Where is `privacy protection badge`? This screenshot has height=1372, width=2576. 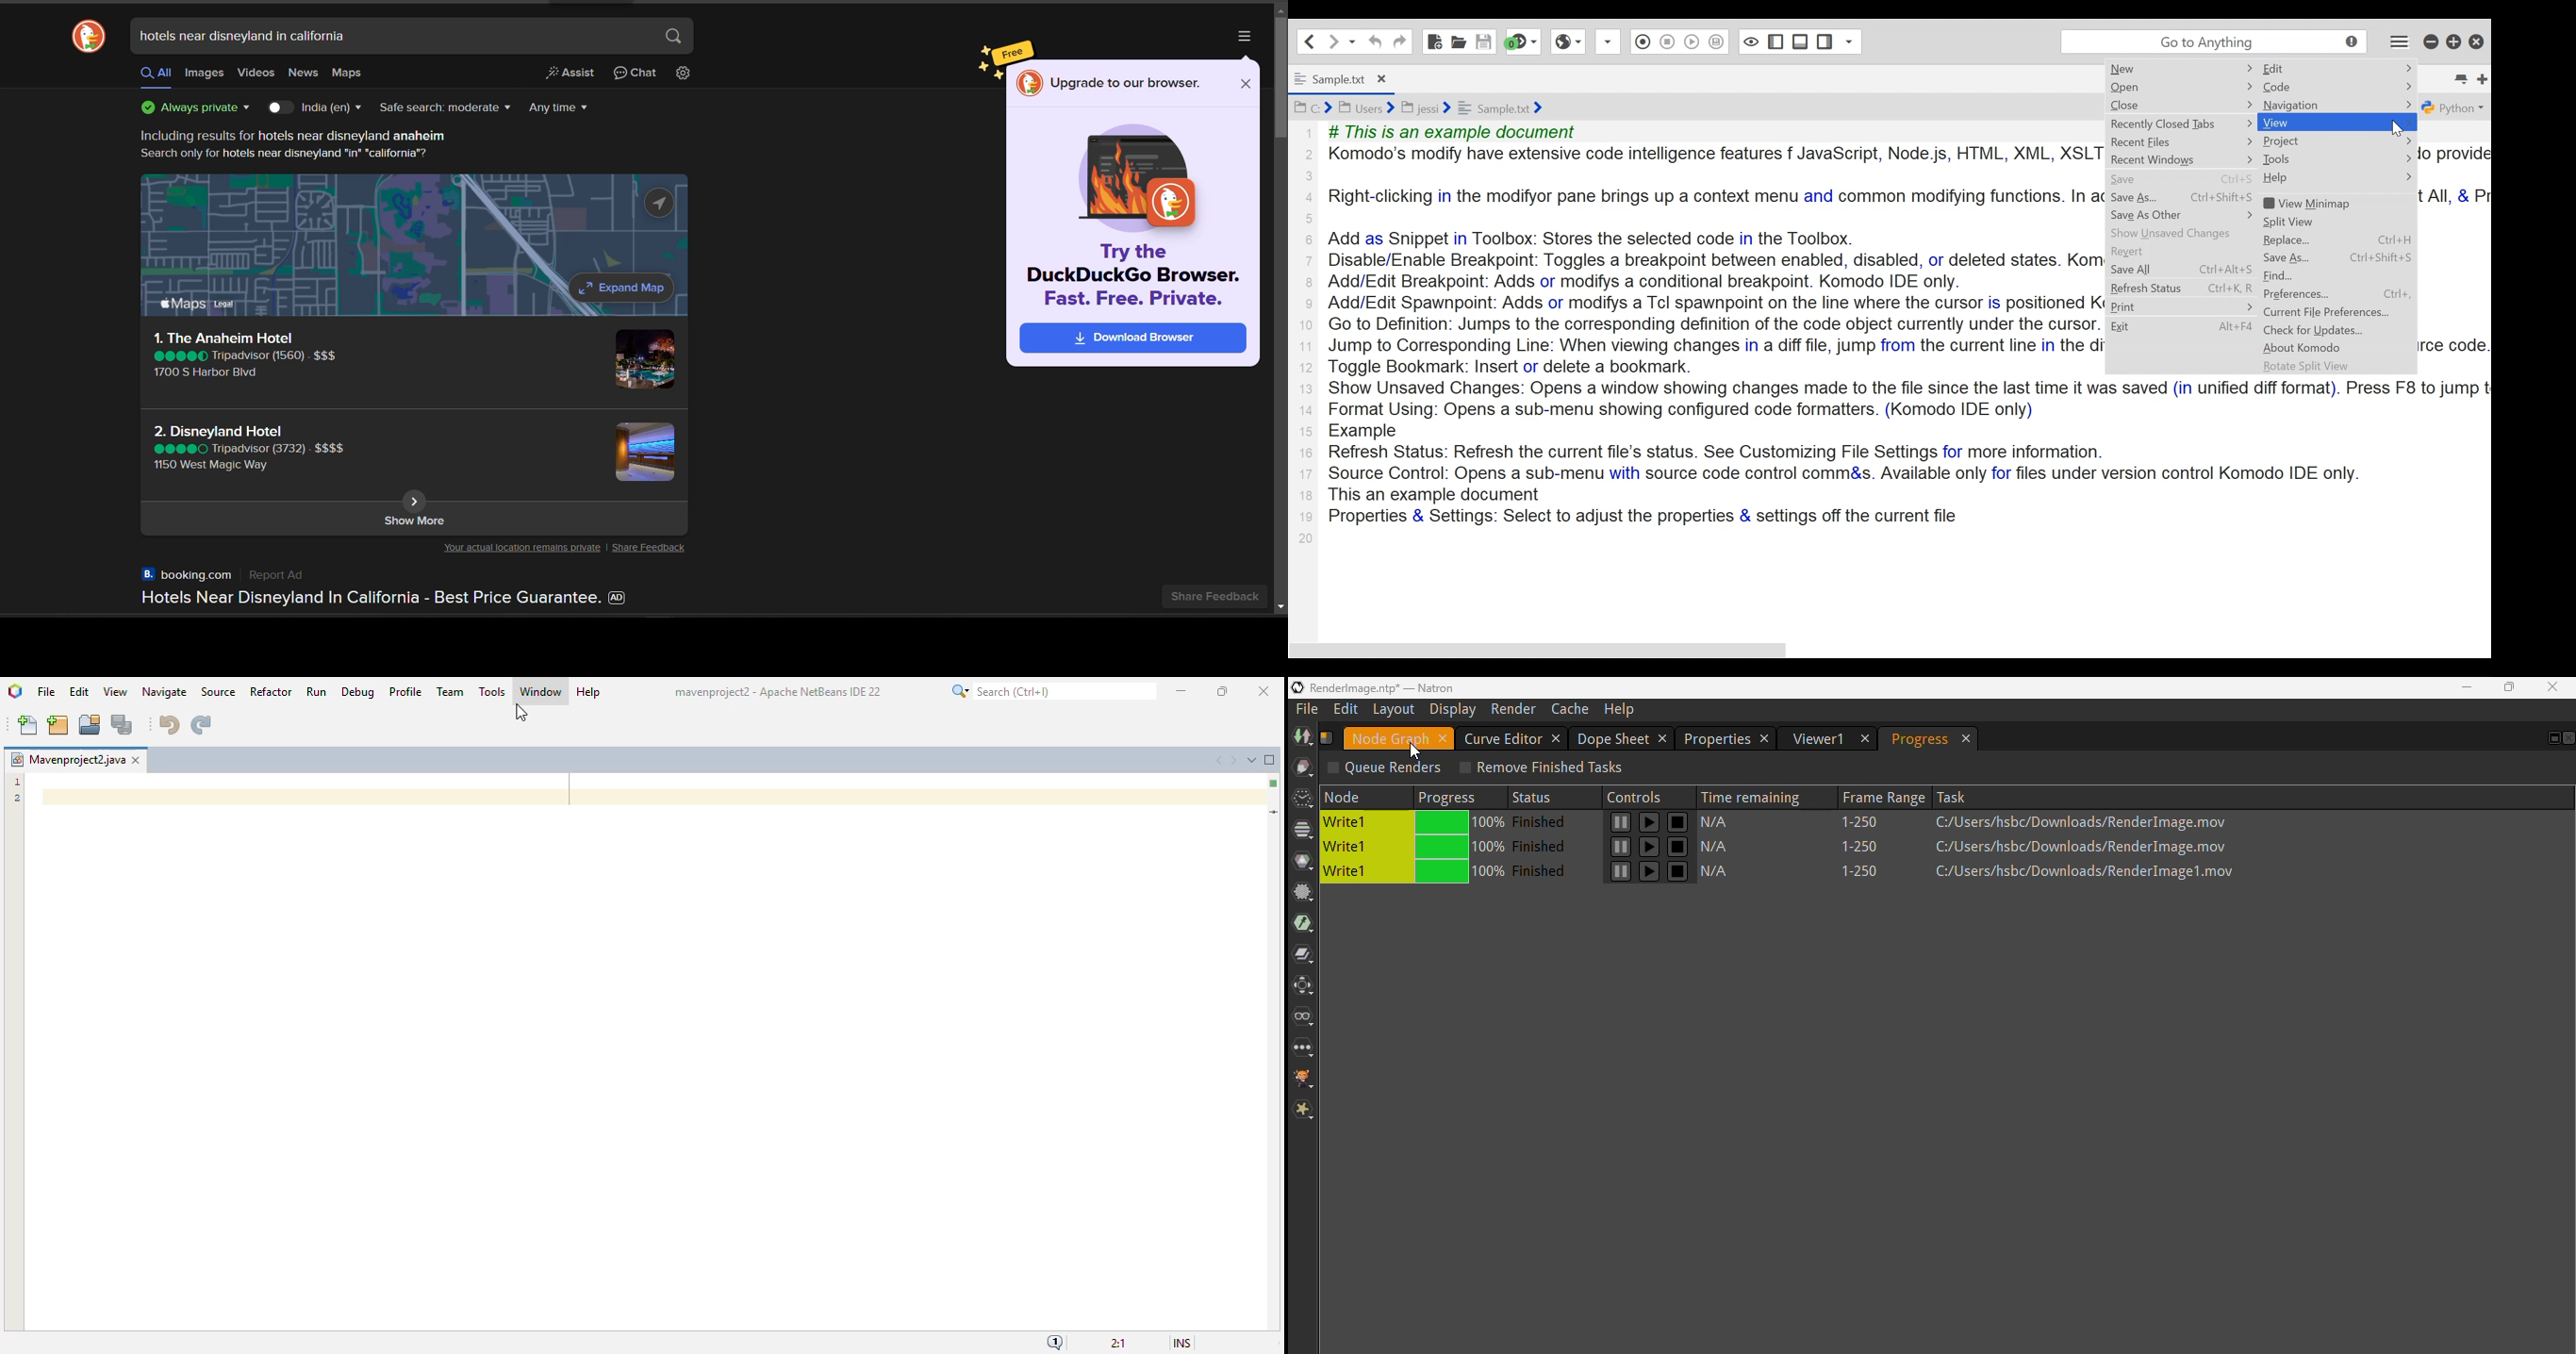
privacy protection badge is located at coordinates (195, 107).